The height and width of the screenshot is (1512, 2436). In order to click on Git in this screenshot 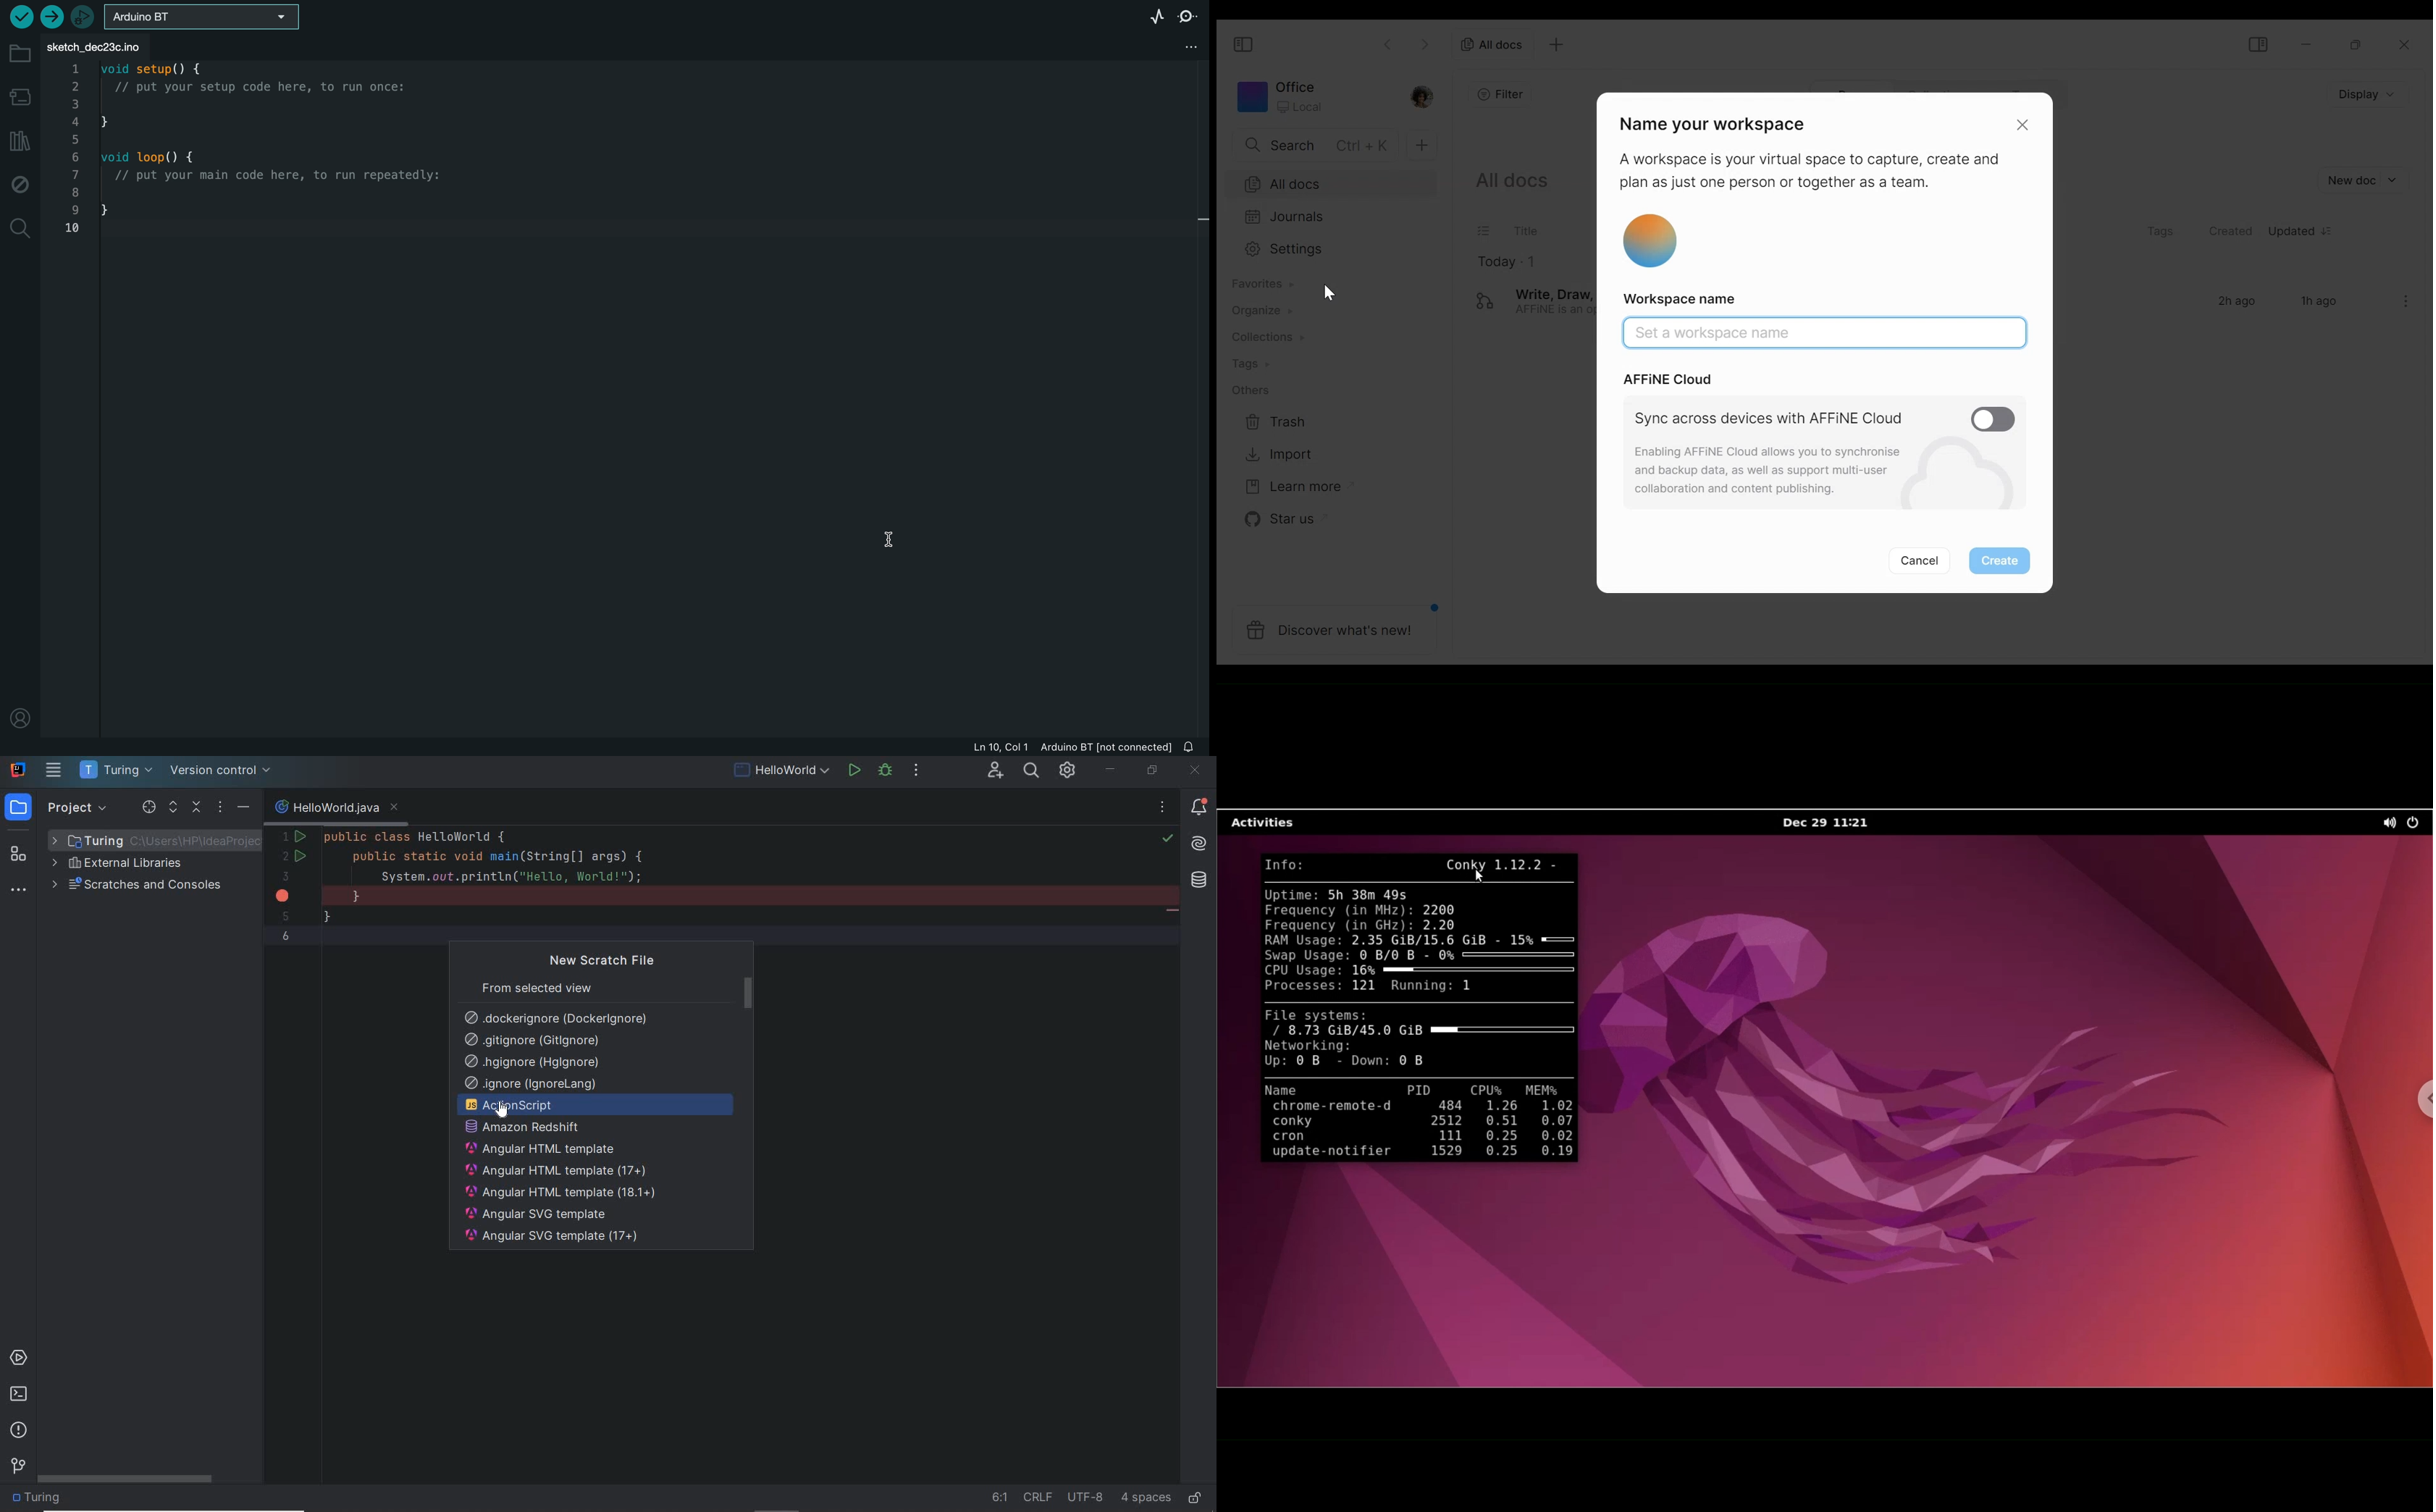, I will do `click(18, 1464)`.